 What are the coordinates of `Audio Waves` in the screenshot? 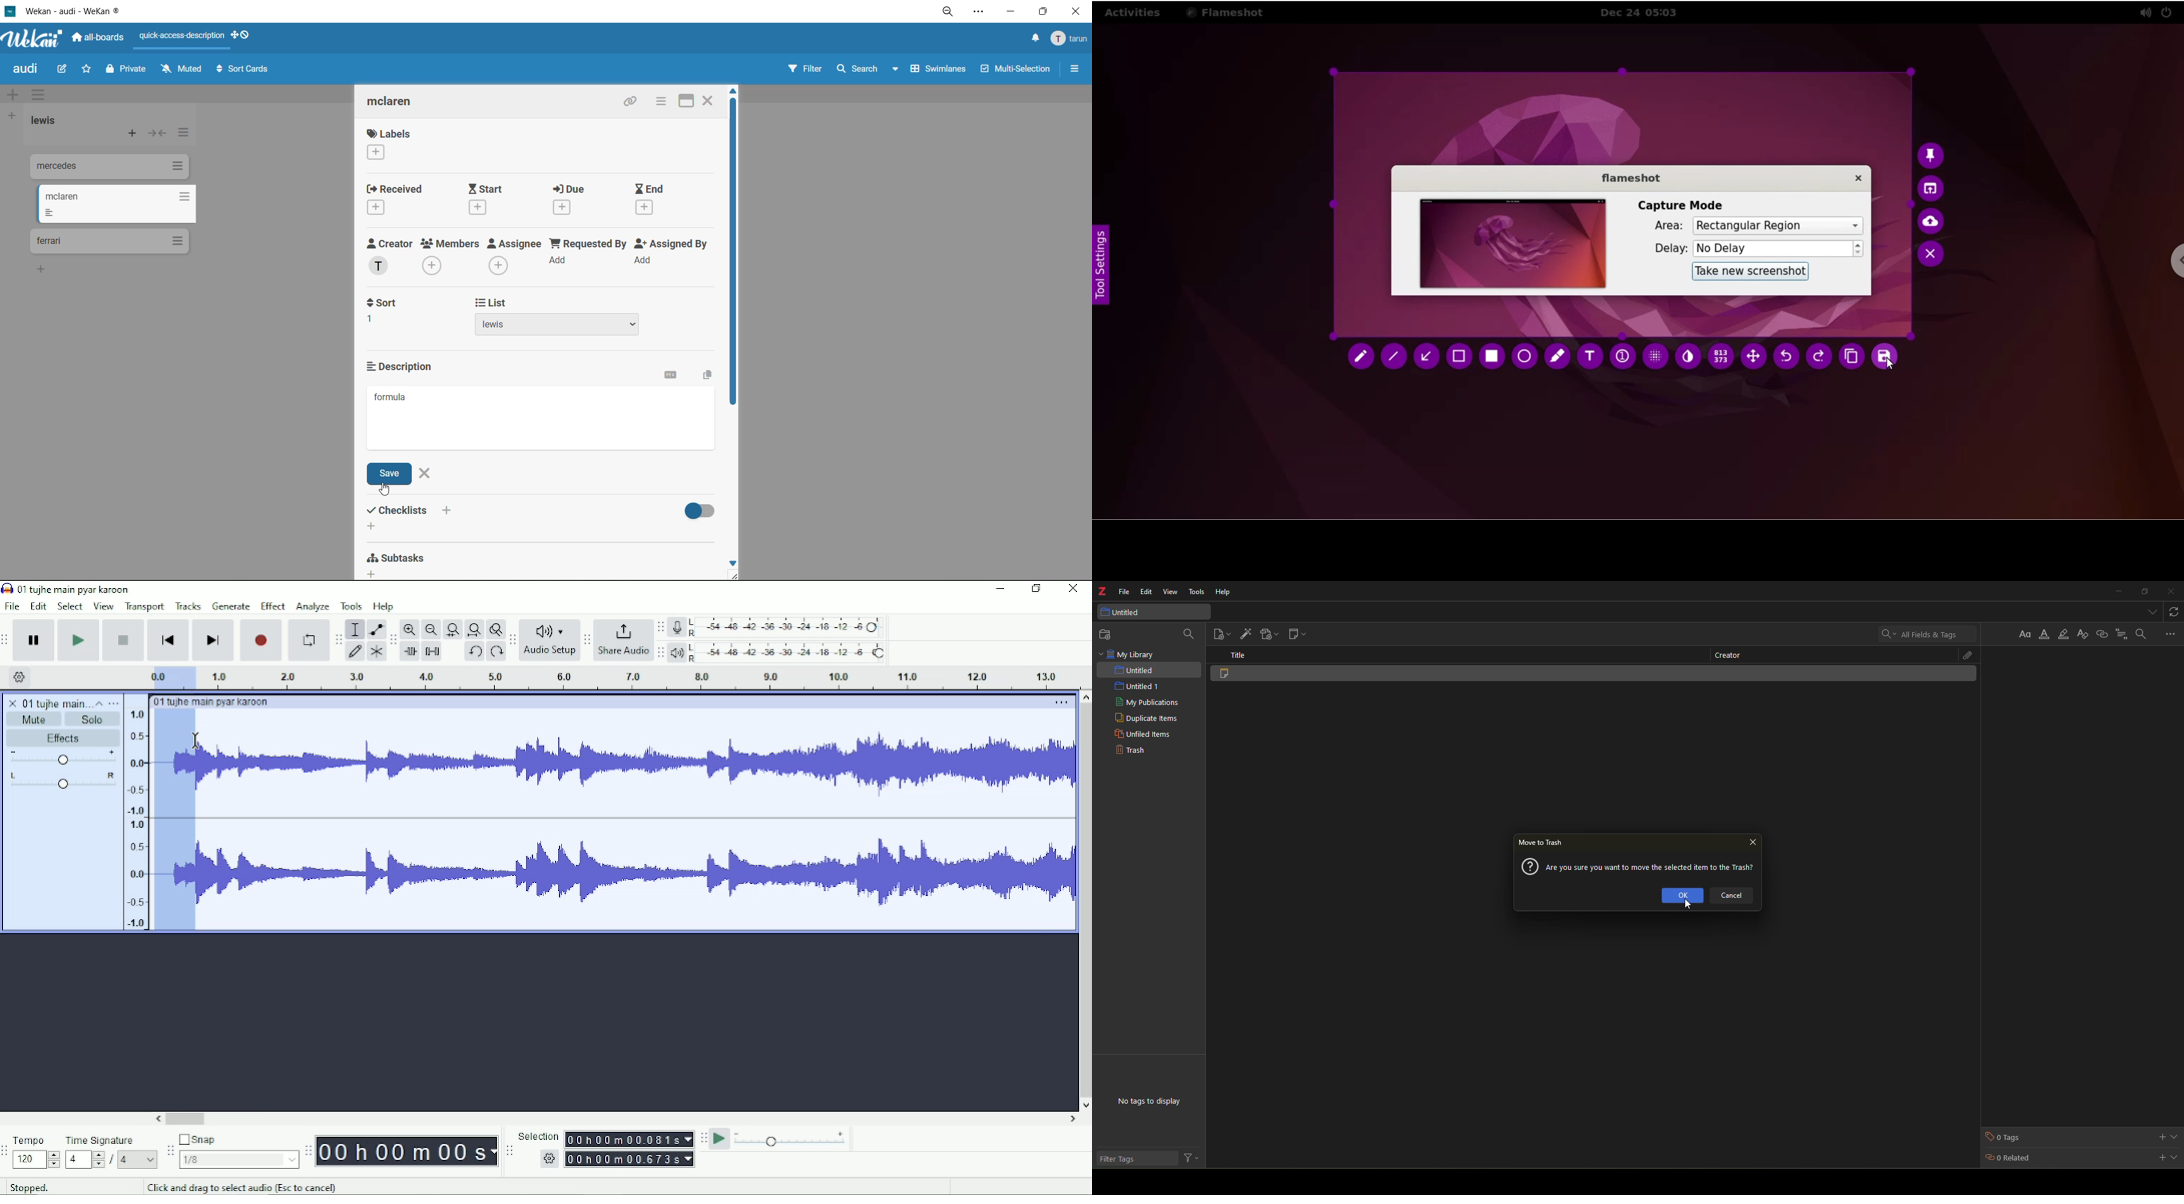 It's located at (636, 767).